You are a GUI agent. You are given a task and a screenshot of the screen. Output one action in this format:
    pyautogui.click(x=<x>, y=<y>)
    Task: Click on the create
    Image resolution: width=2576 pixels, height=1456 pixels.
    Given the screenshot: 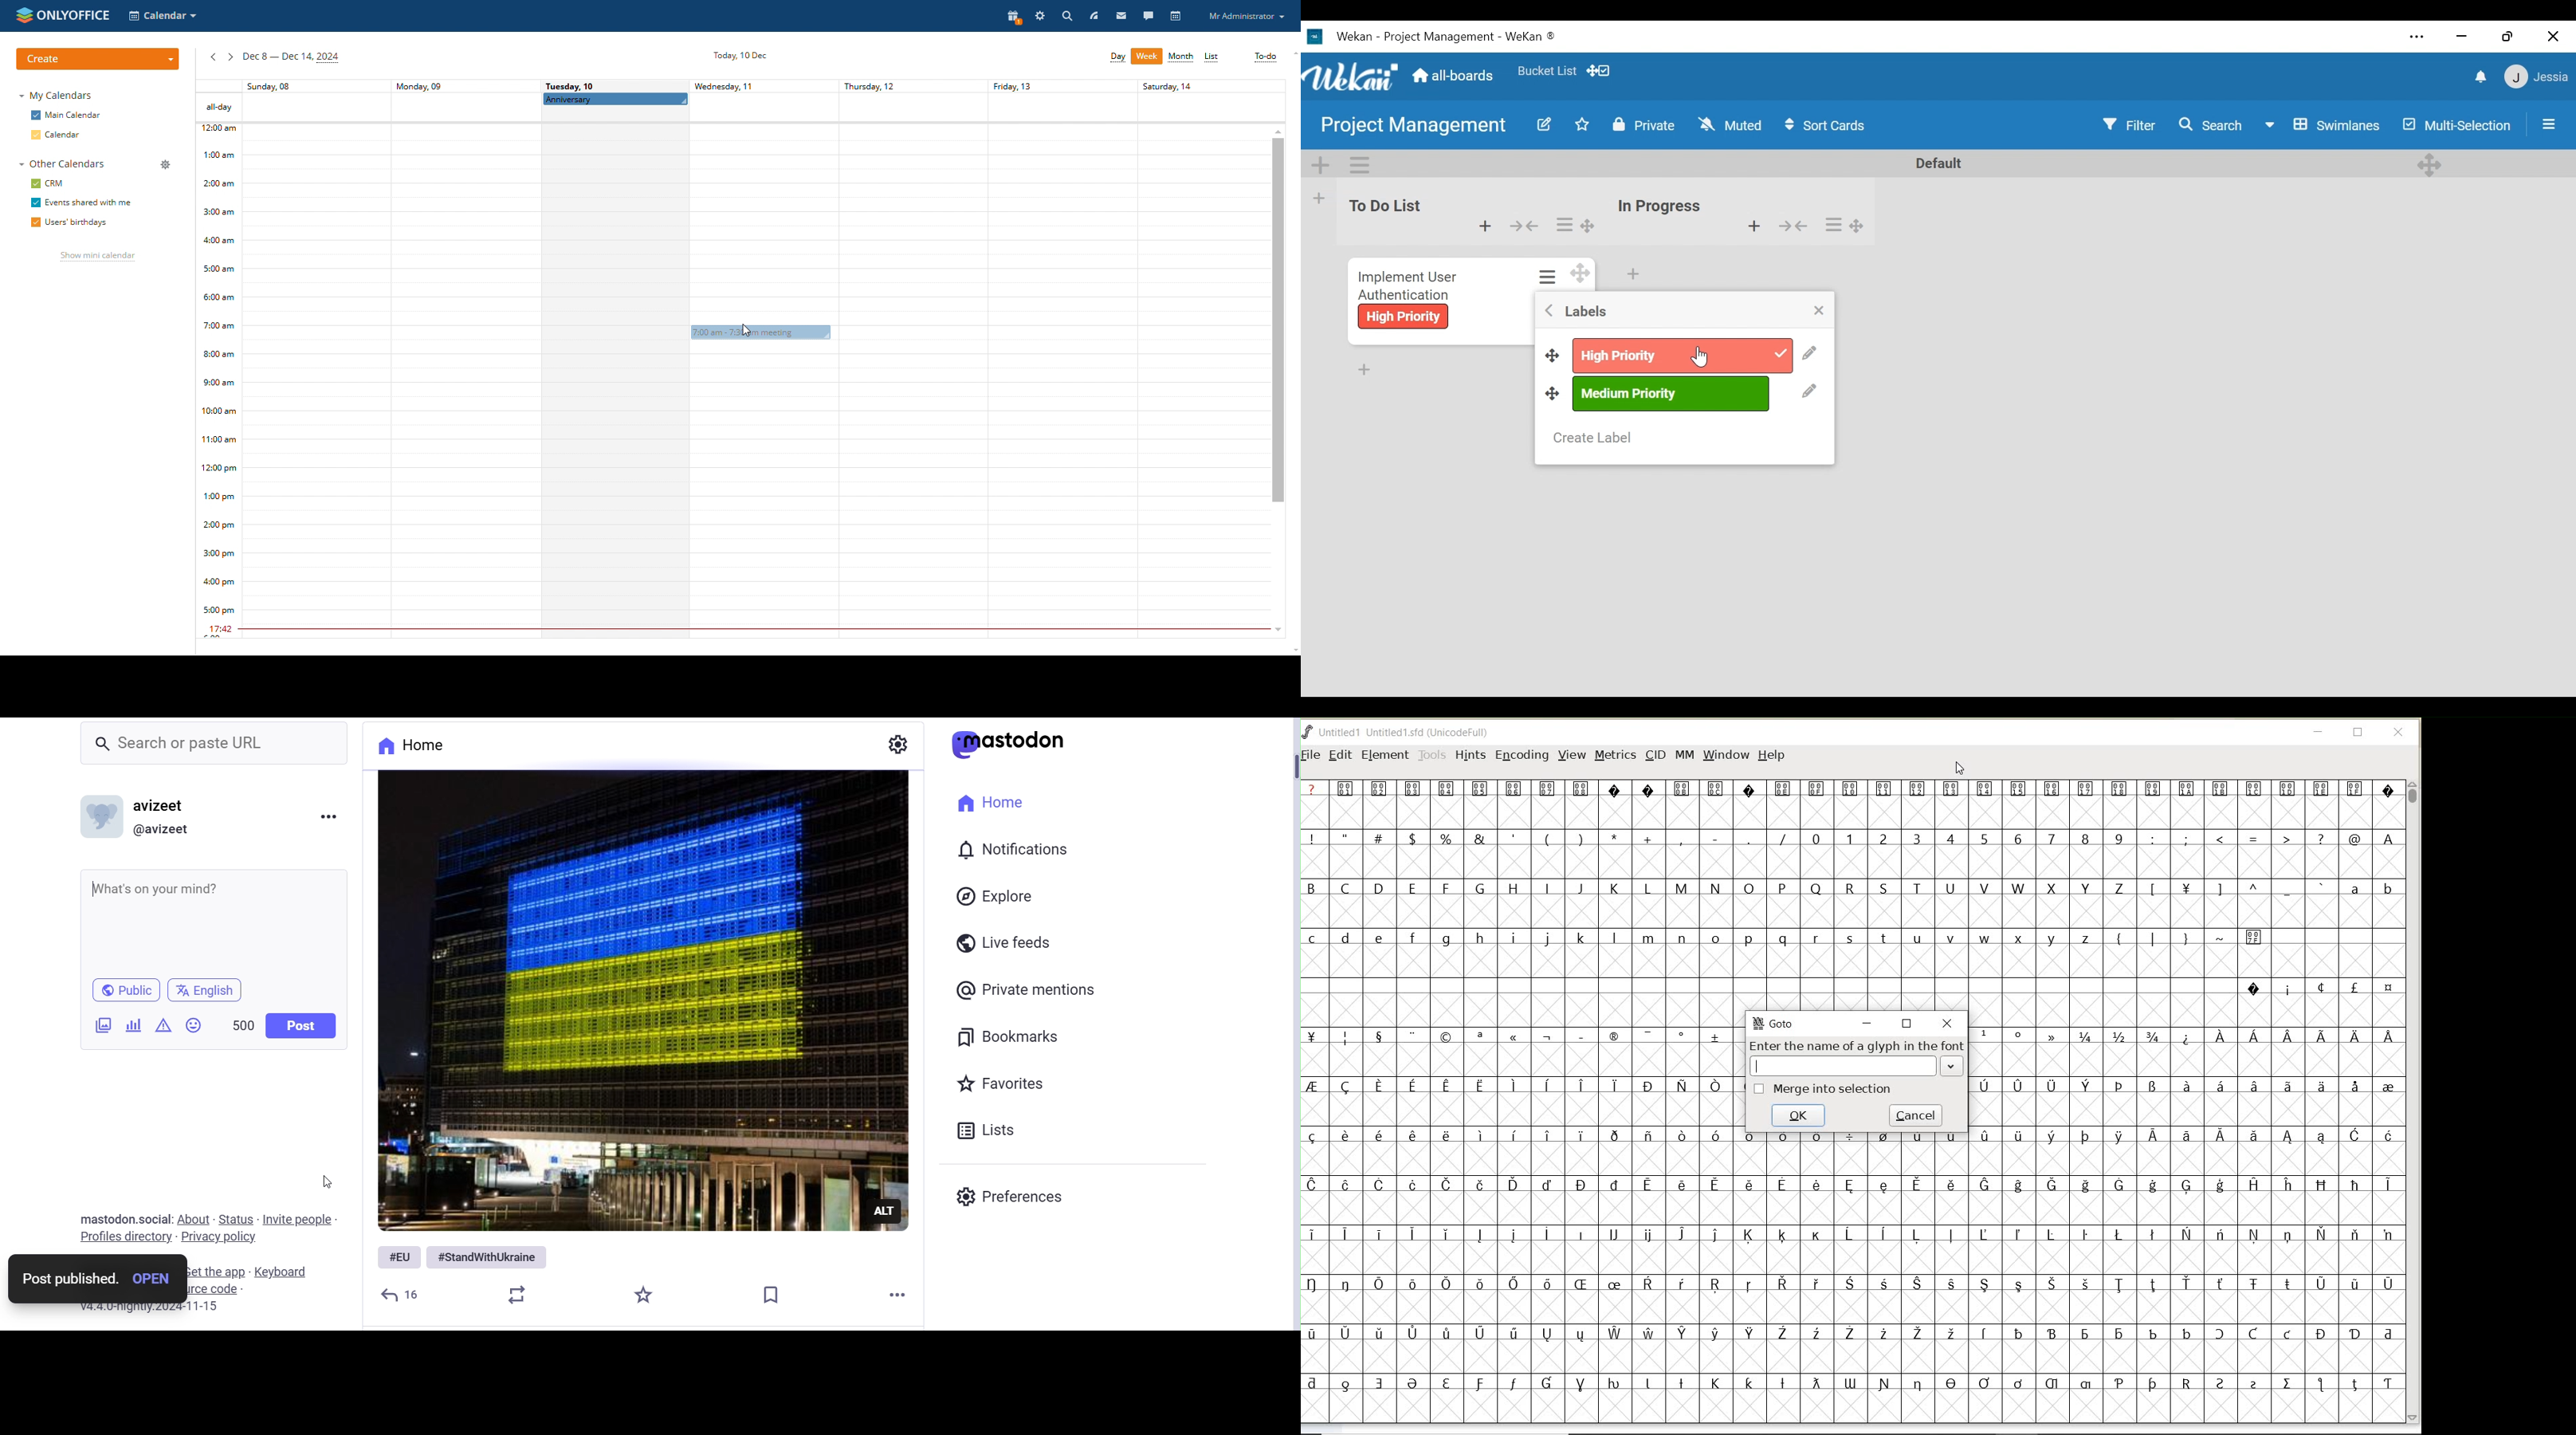 What is the action you would take?
    pyautogui.click(x=98, y=59)
    